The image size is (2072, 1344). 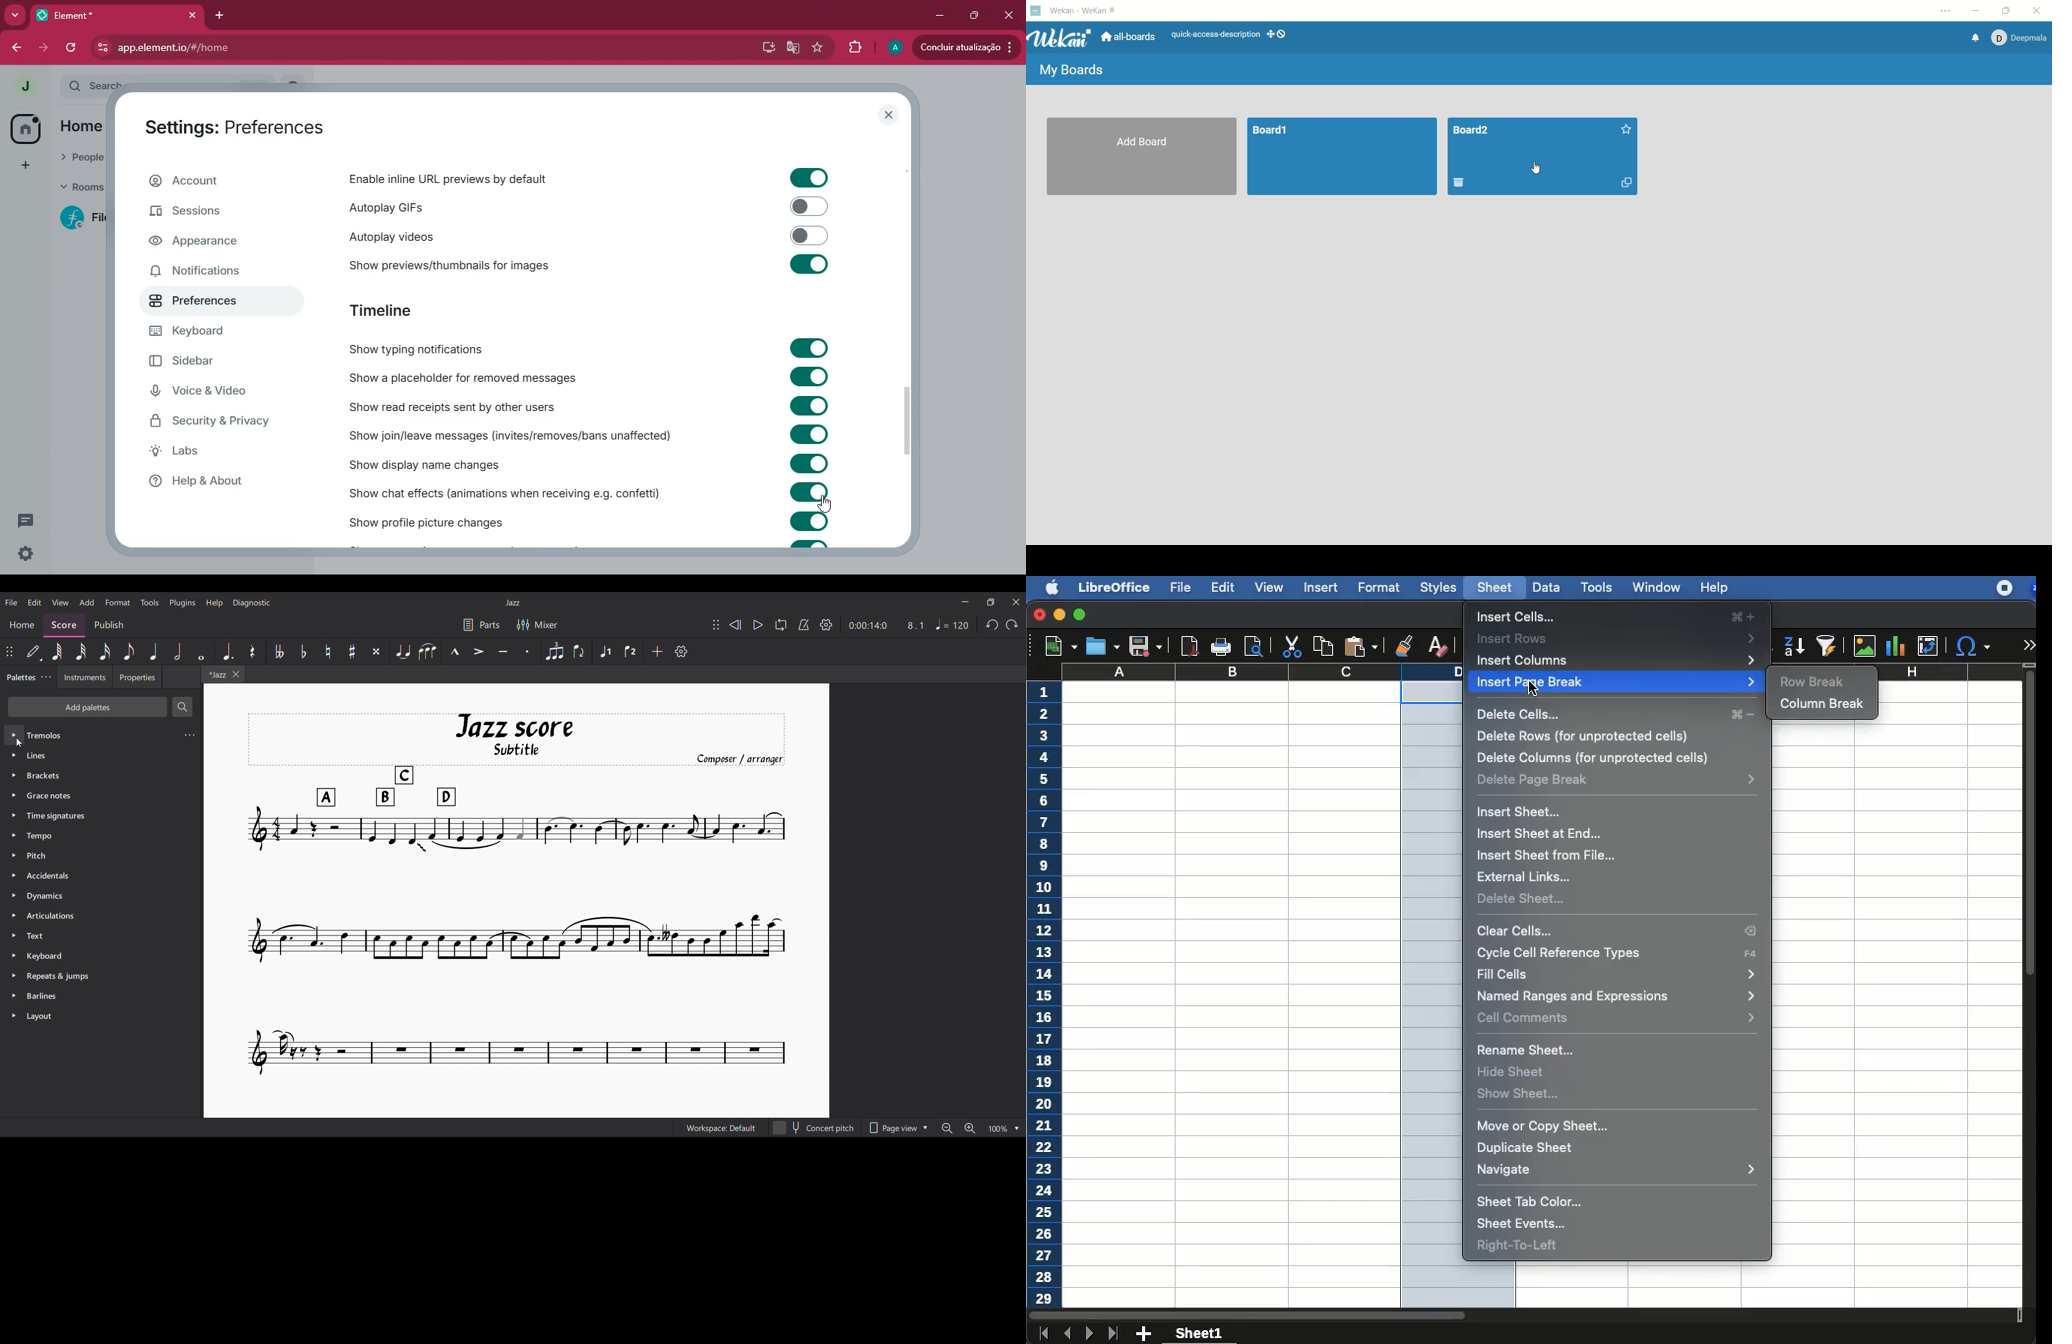 I want to click on back, so click(x=17, y=48).